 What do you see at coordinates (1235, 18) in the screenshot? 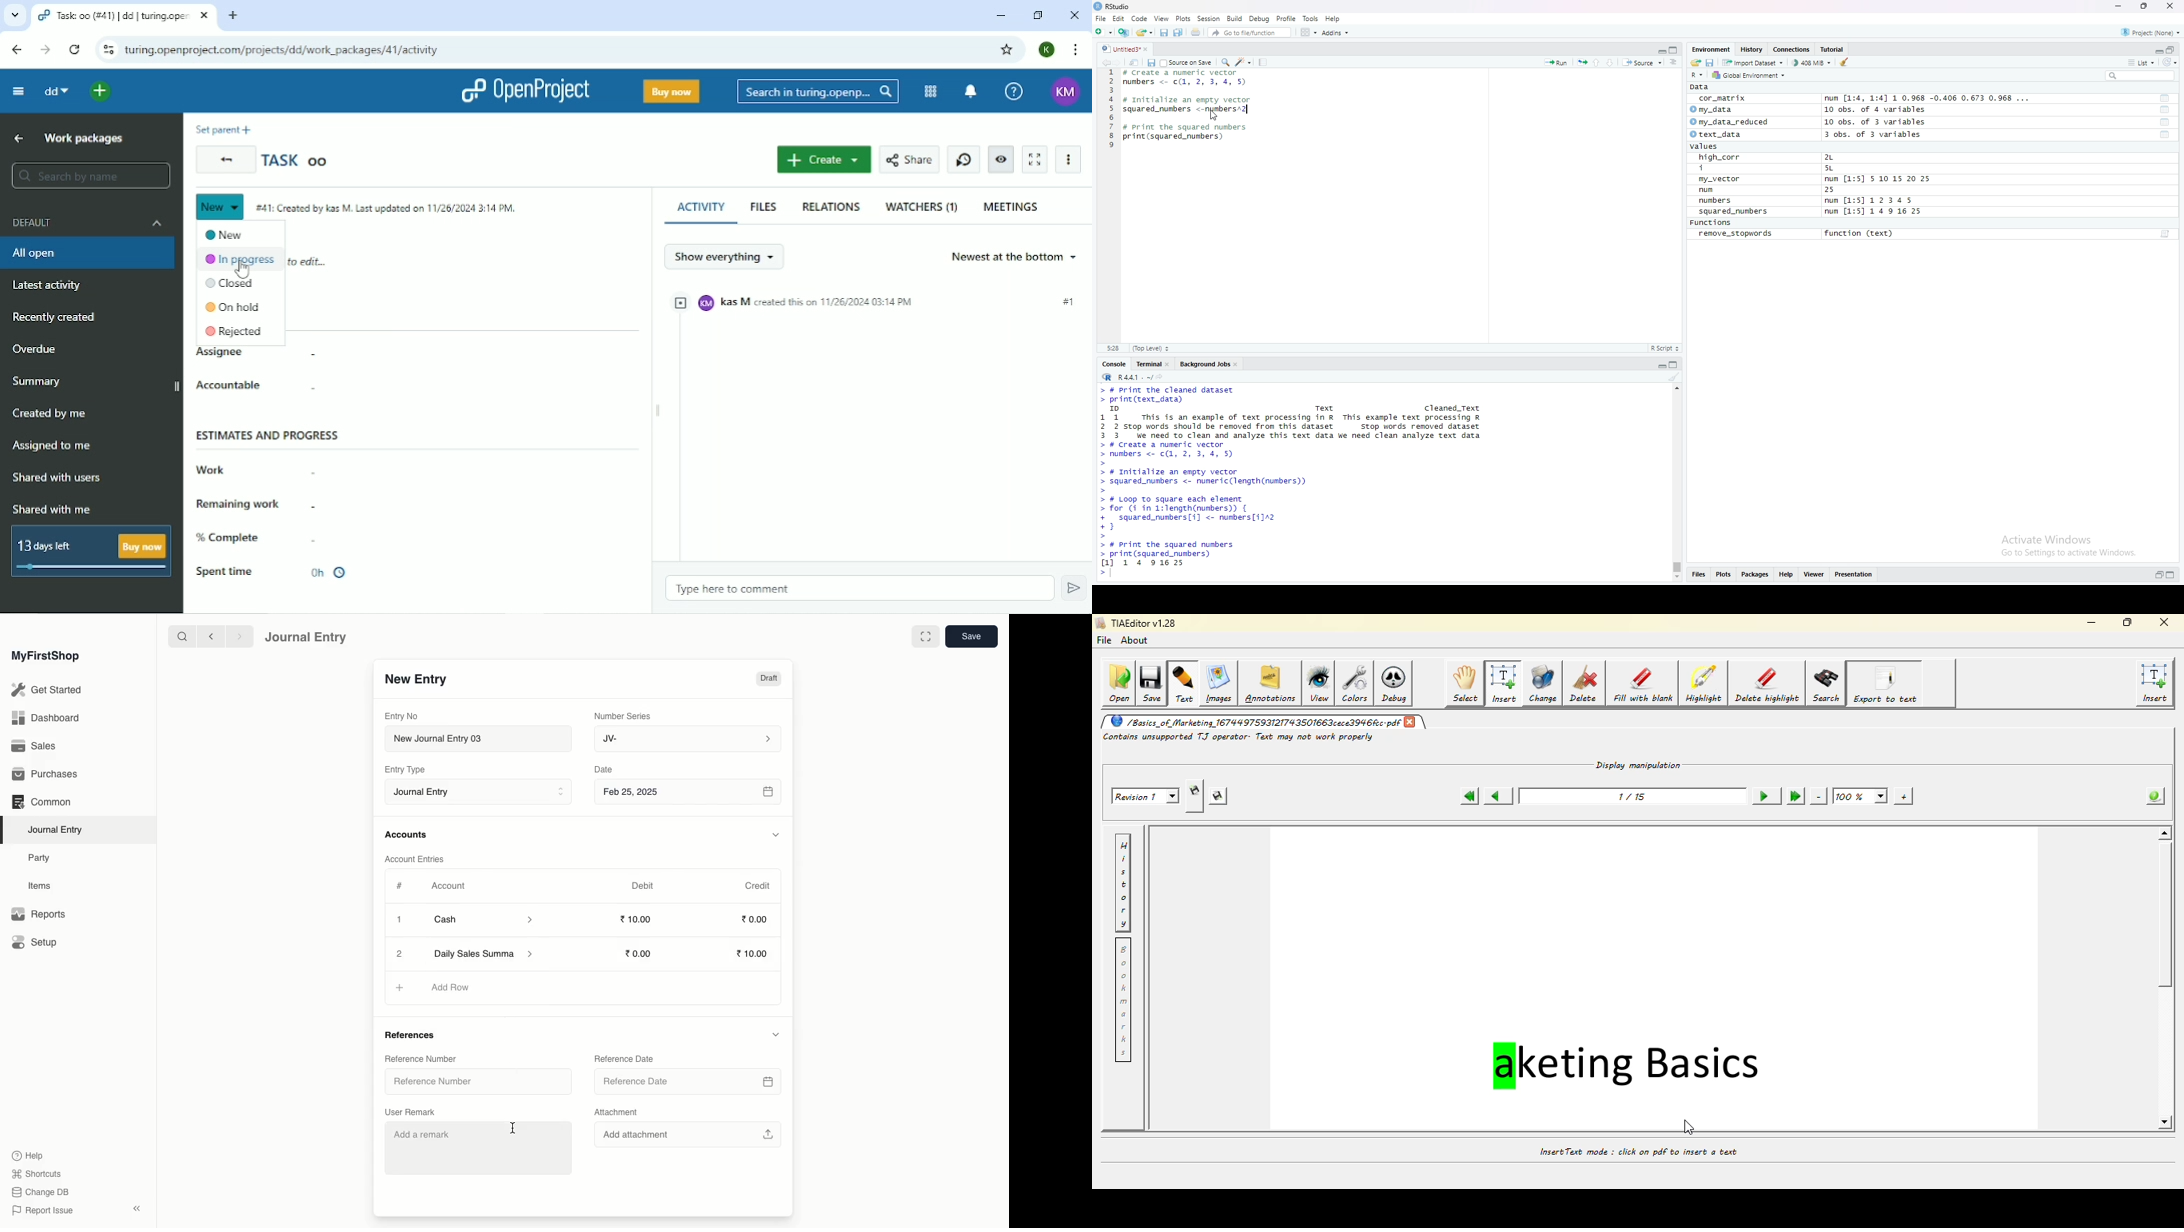
I see `Build` at bounding box center [1235, 18].